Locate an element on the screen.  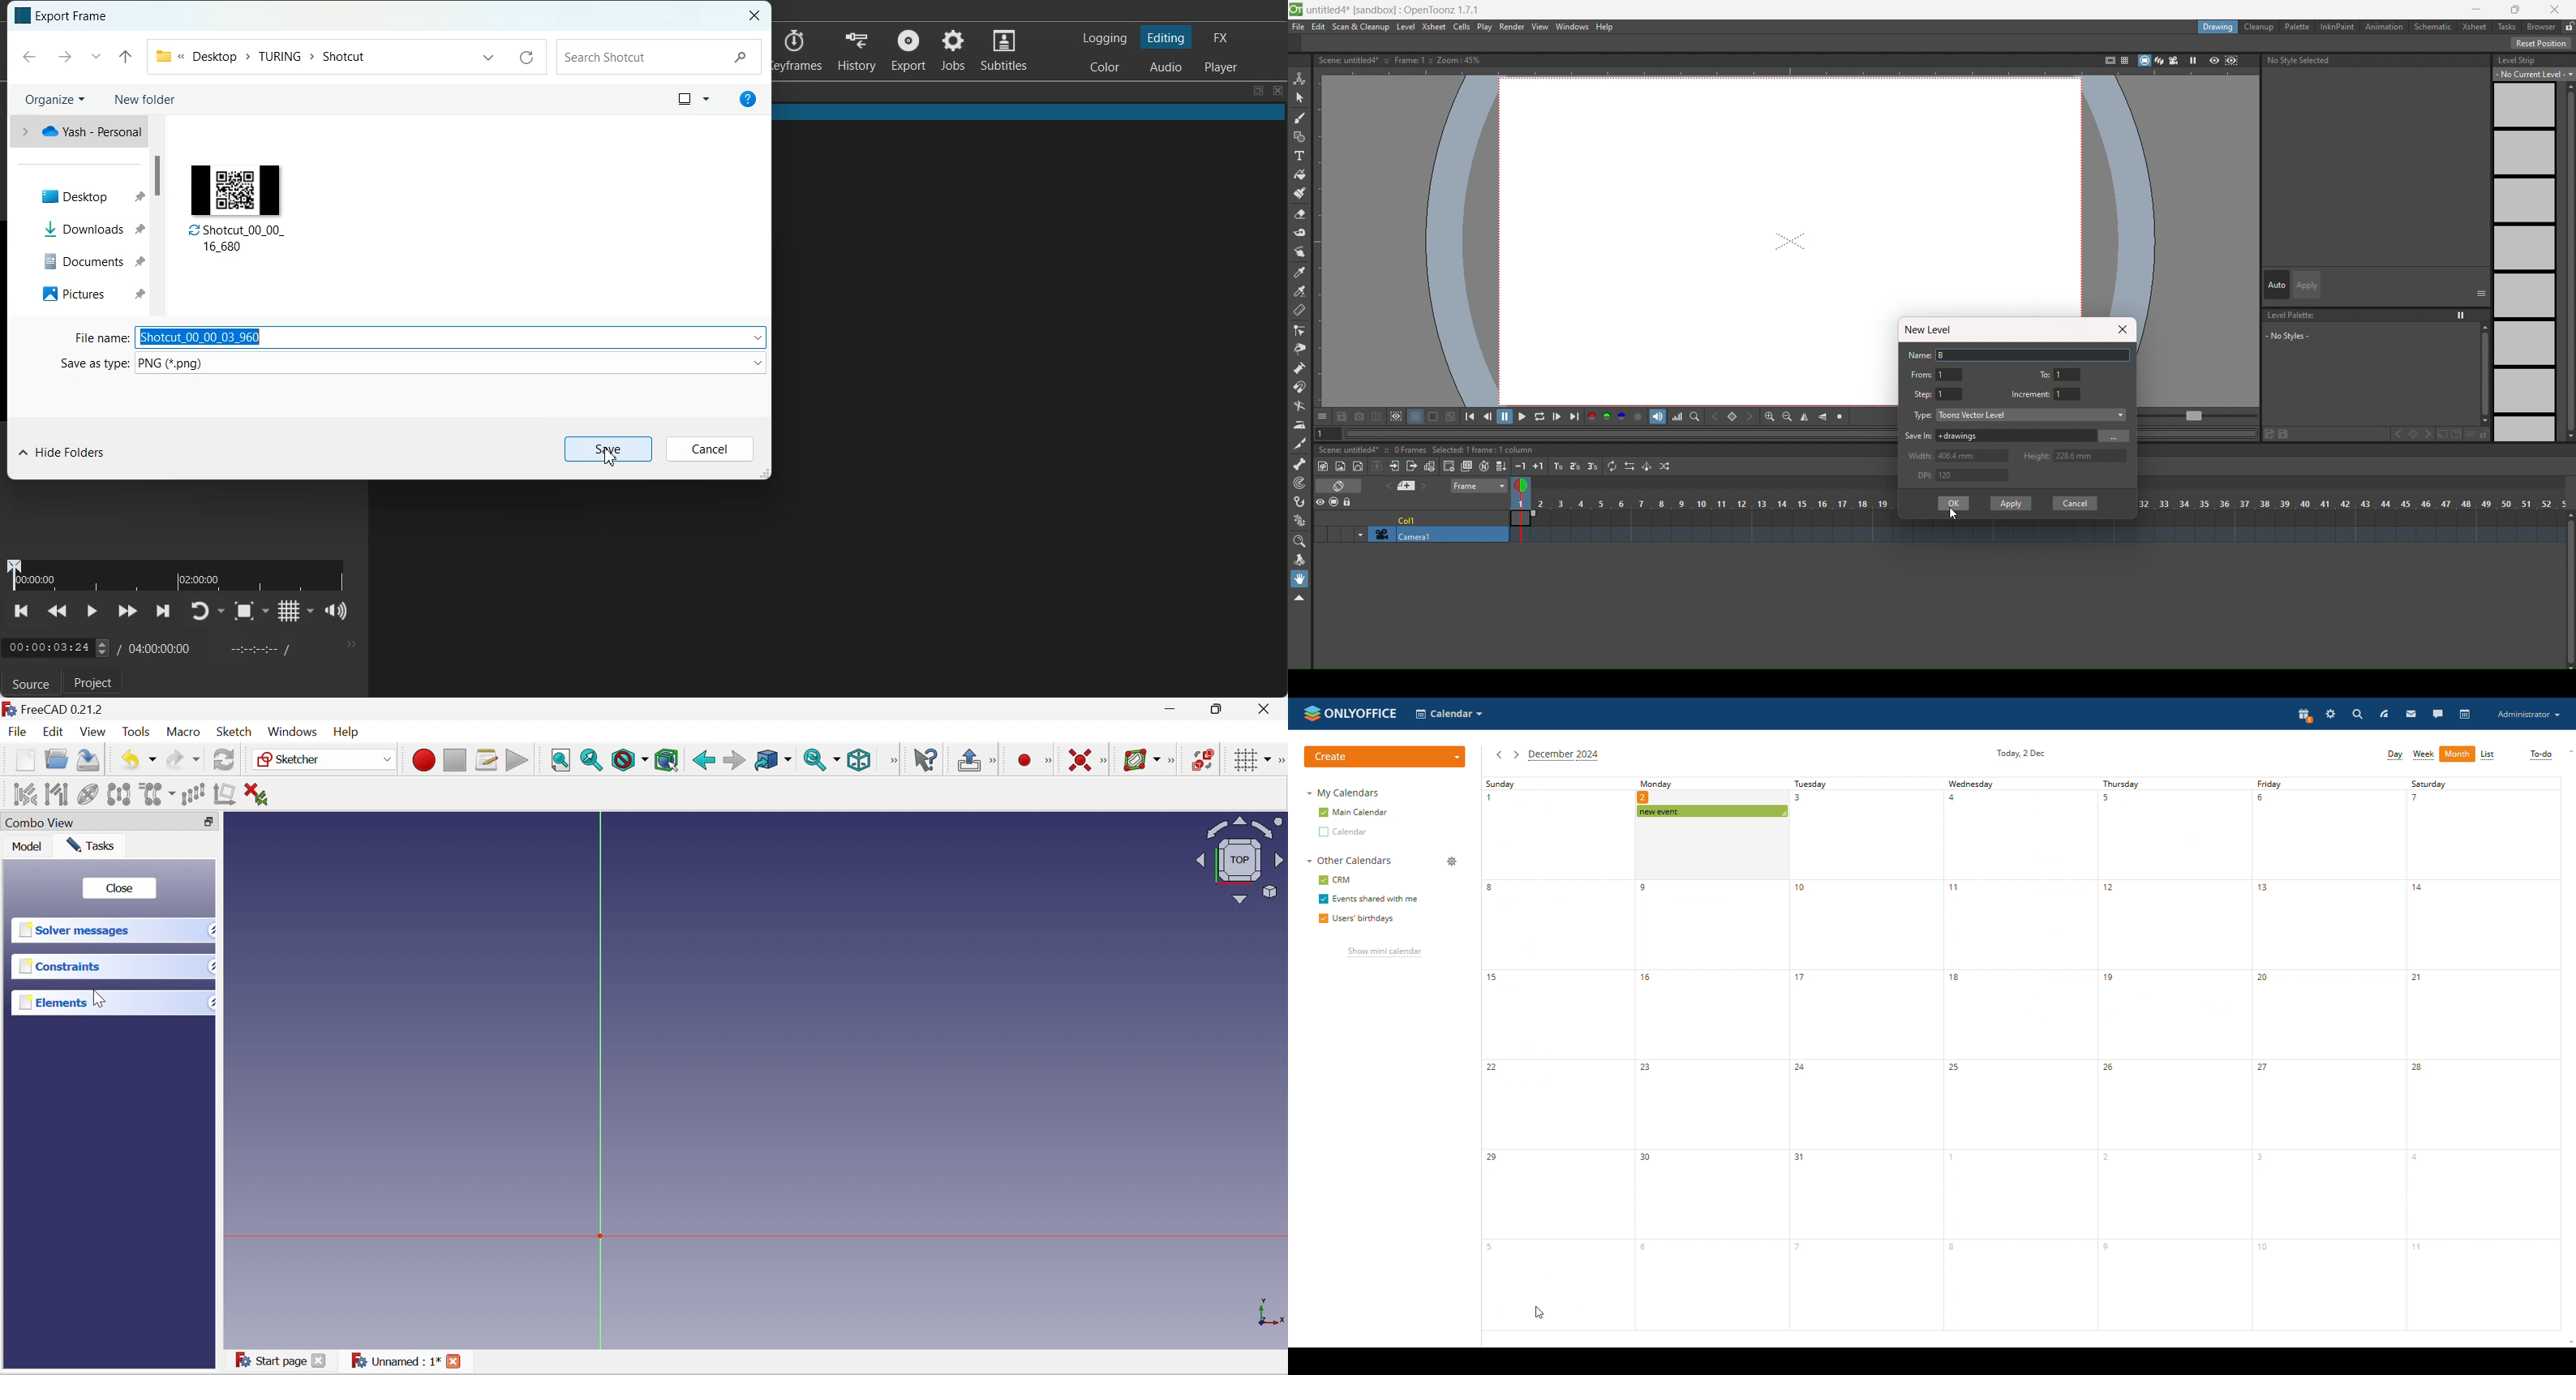
1 is located at coordinates (2069, 374).